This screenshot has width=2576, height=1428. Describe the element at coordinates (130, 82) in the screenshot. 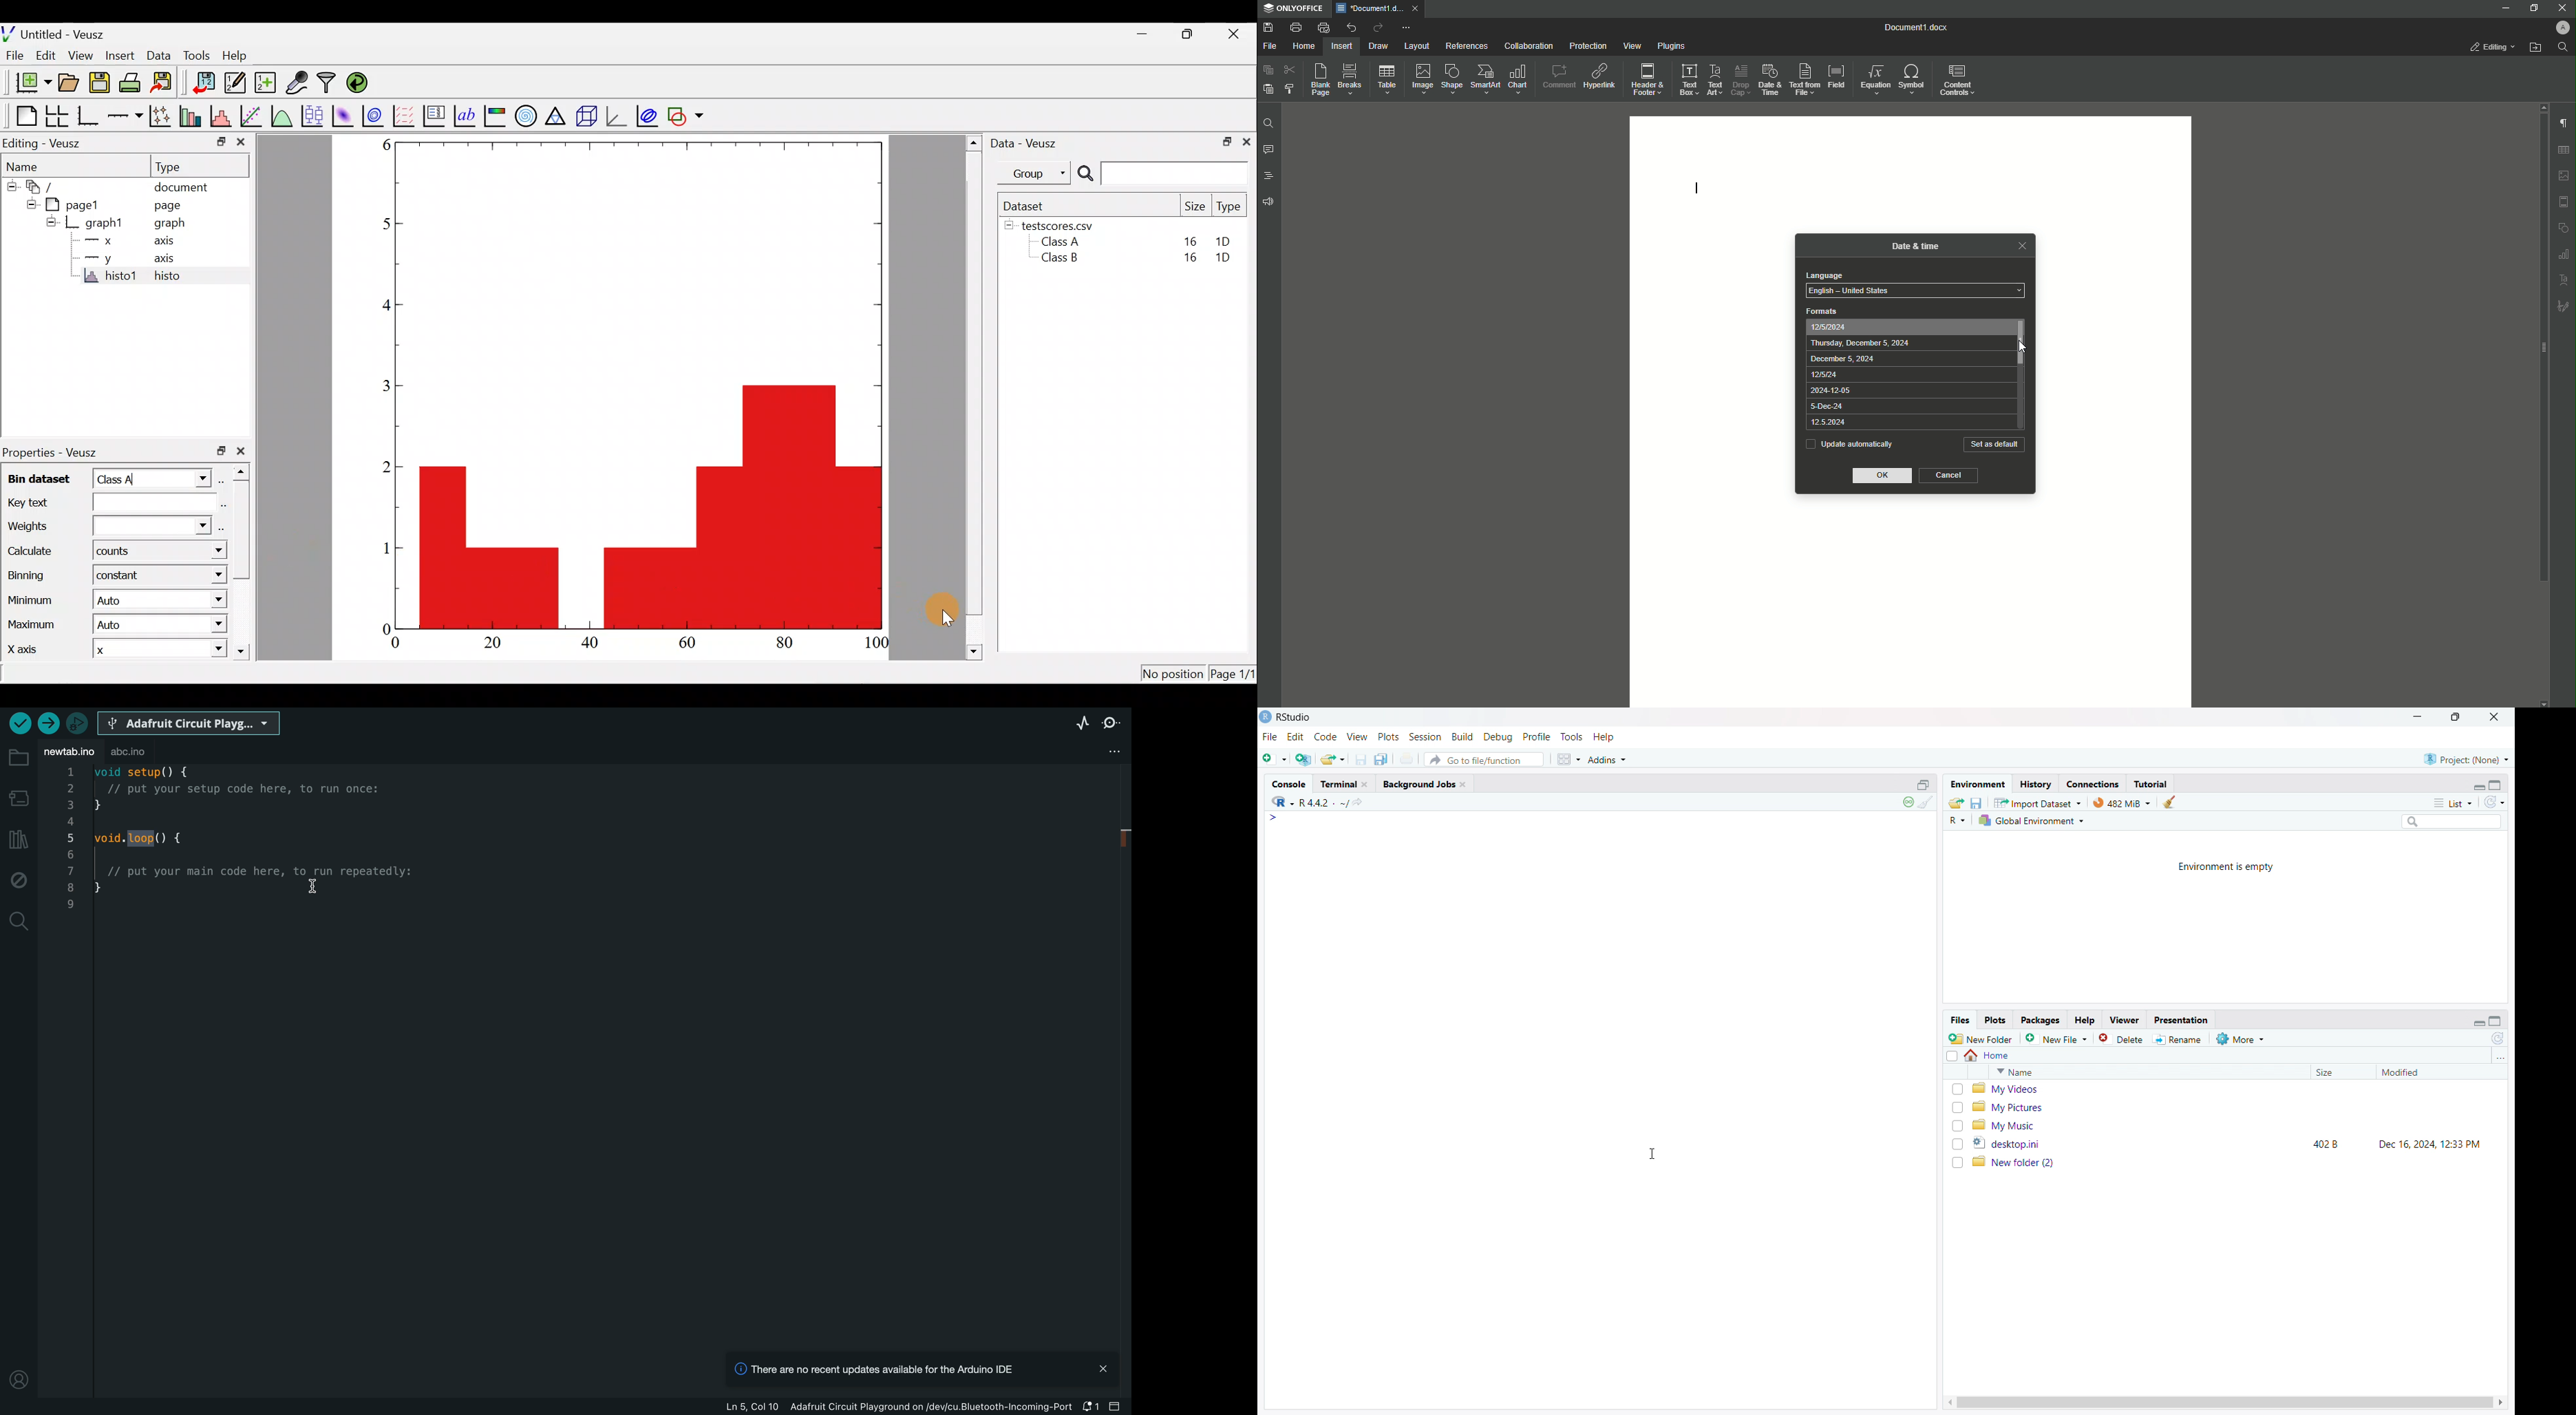

I see `Print the document` at that location.